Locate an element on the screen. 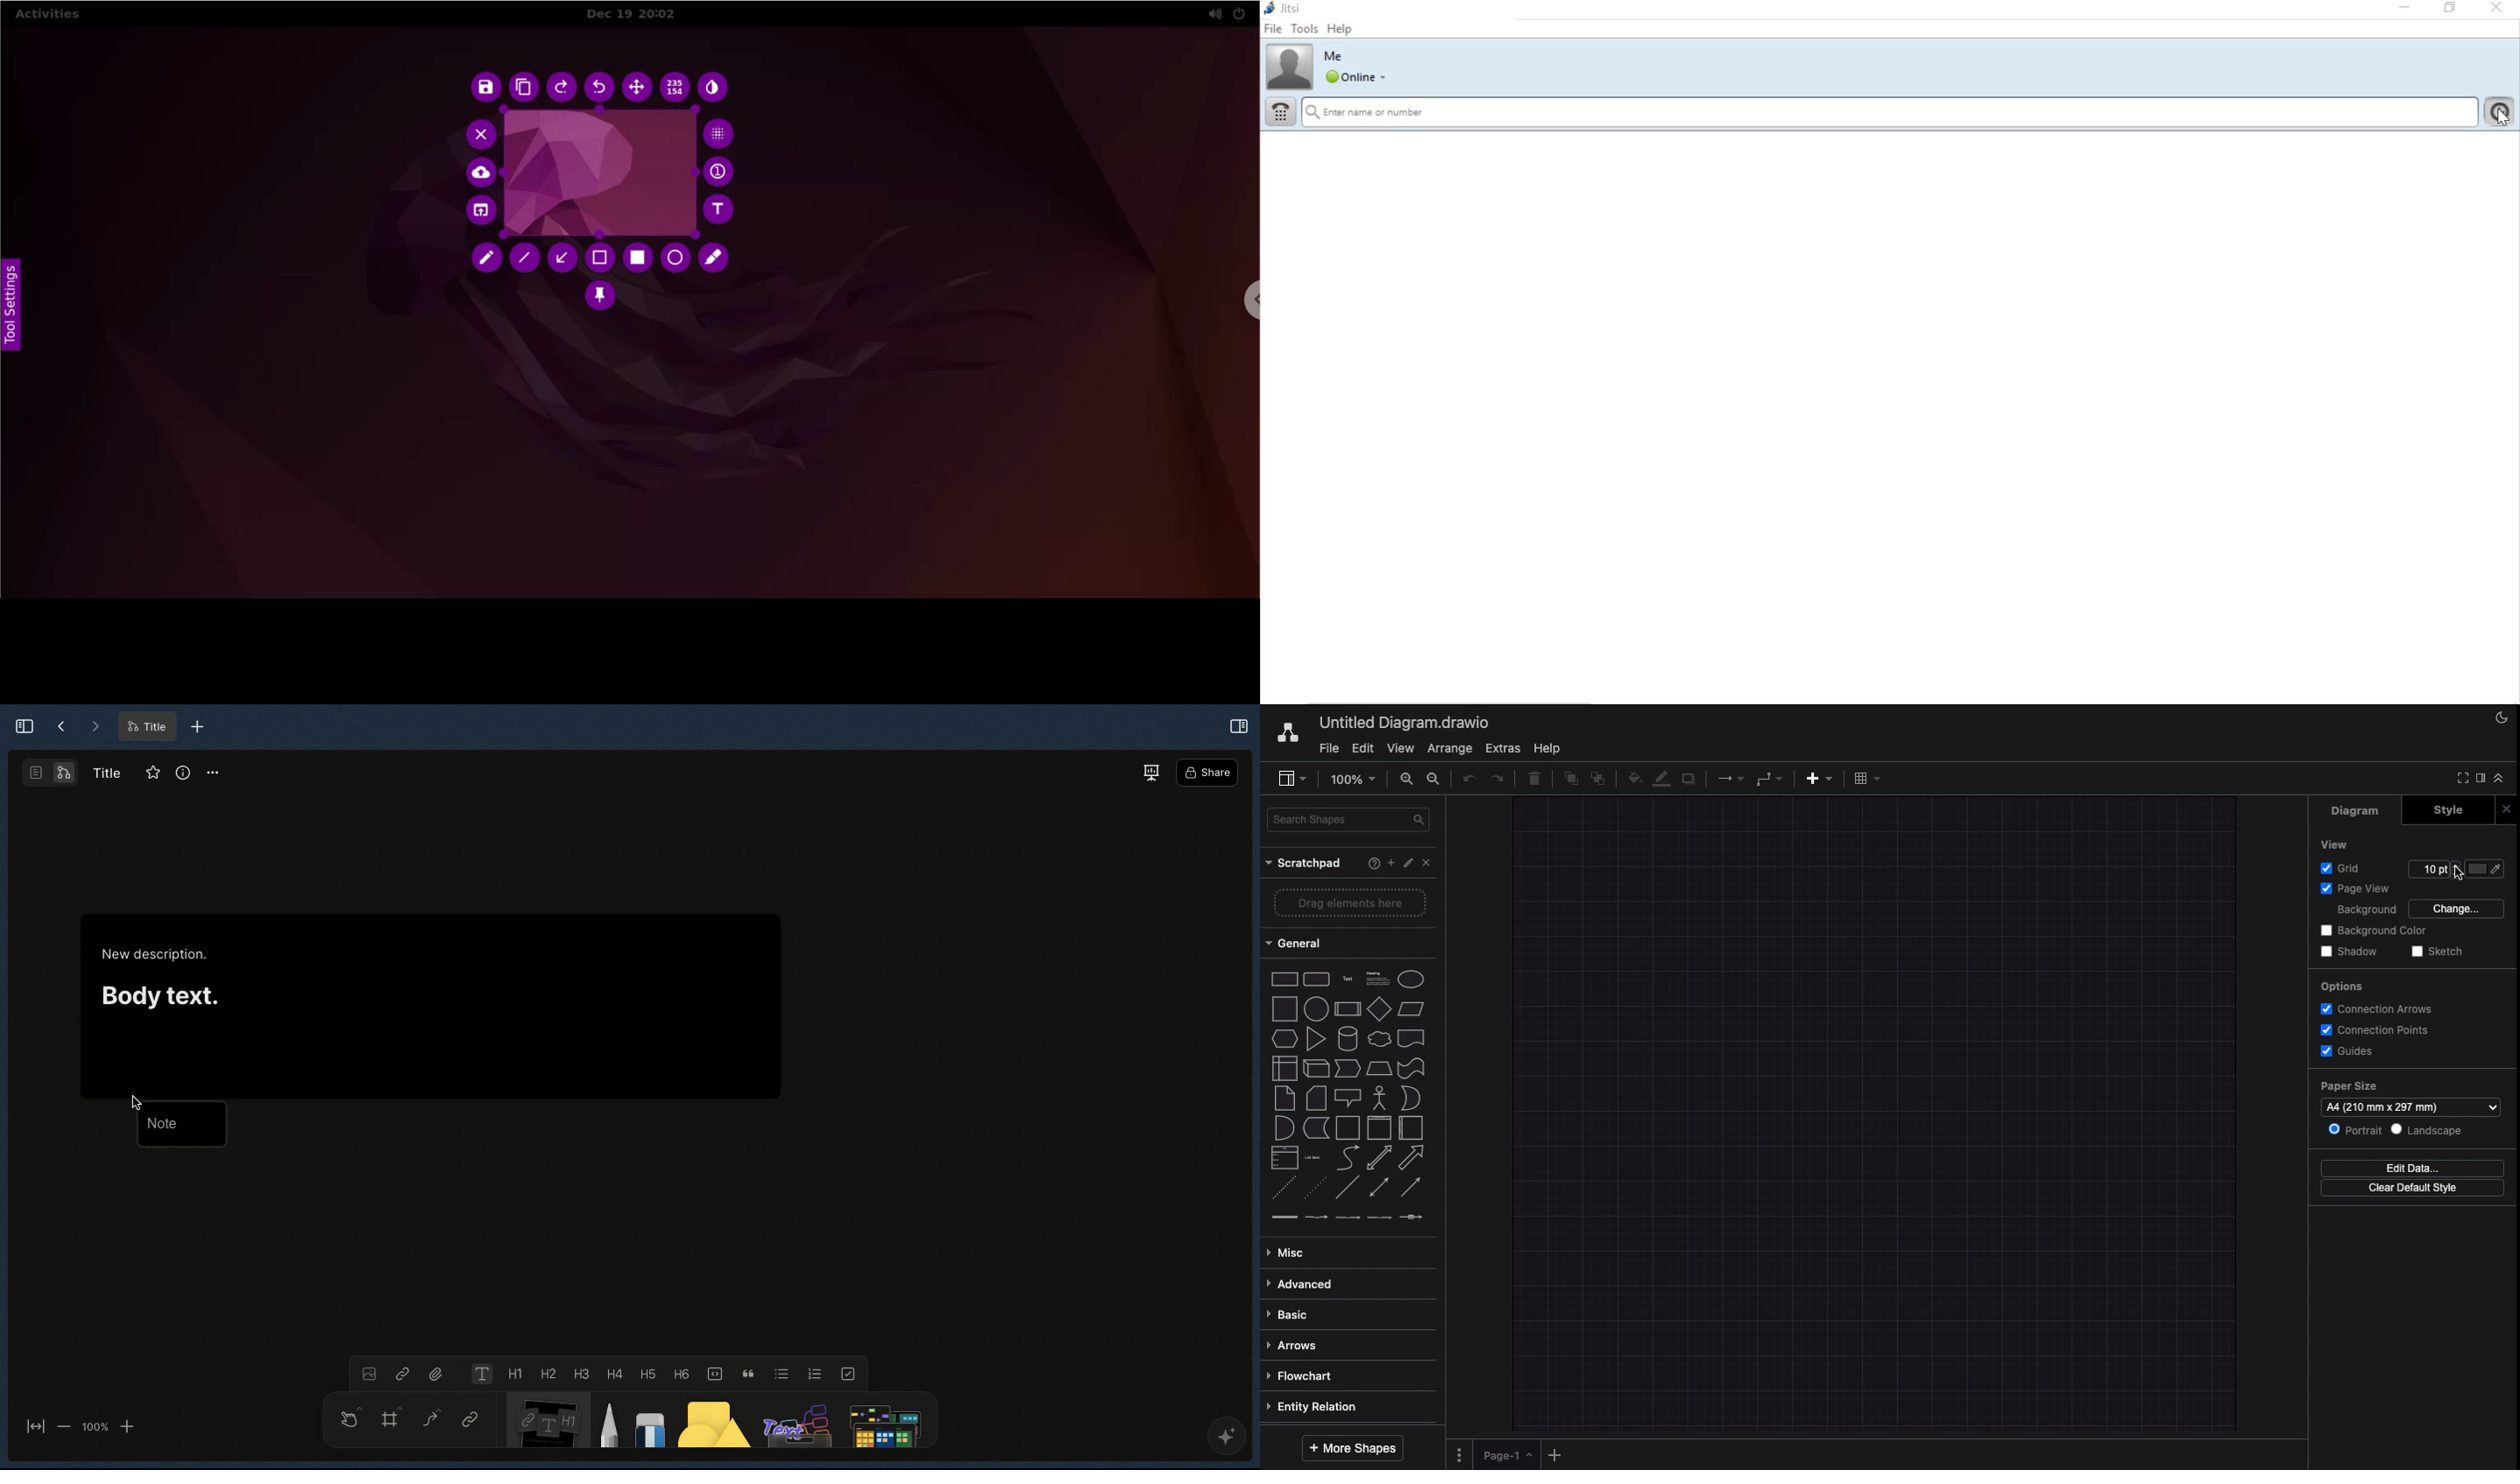 This screenshot has height=1484, width=2520. Draw.io is located at coordinates (1291, 734).